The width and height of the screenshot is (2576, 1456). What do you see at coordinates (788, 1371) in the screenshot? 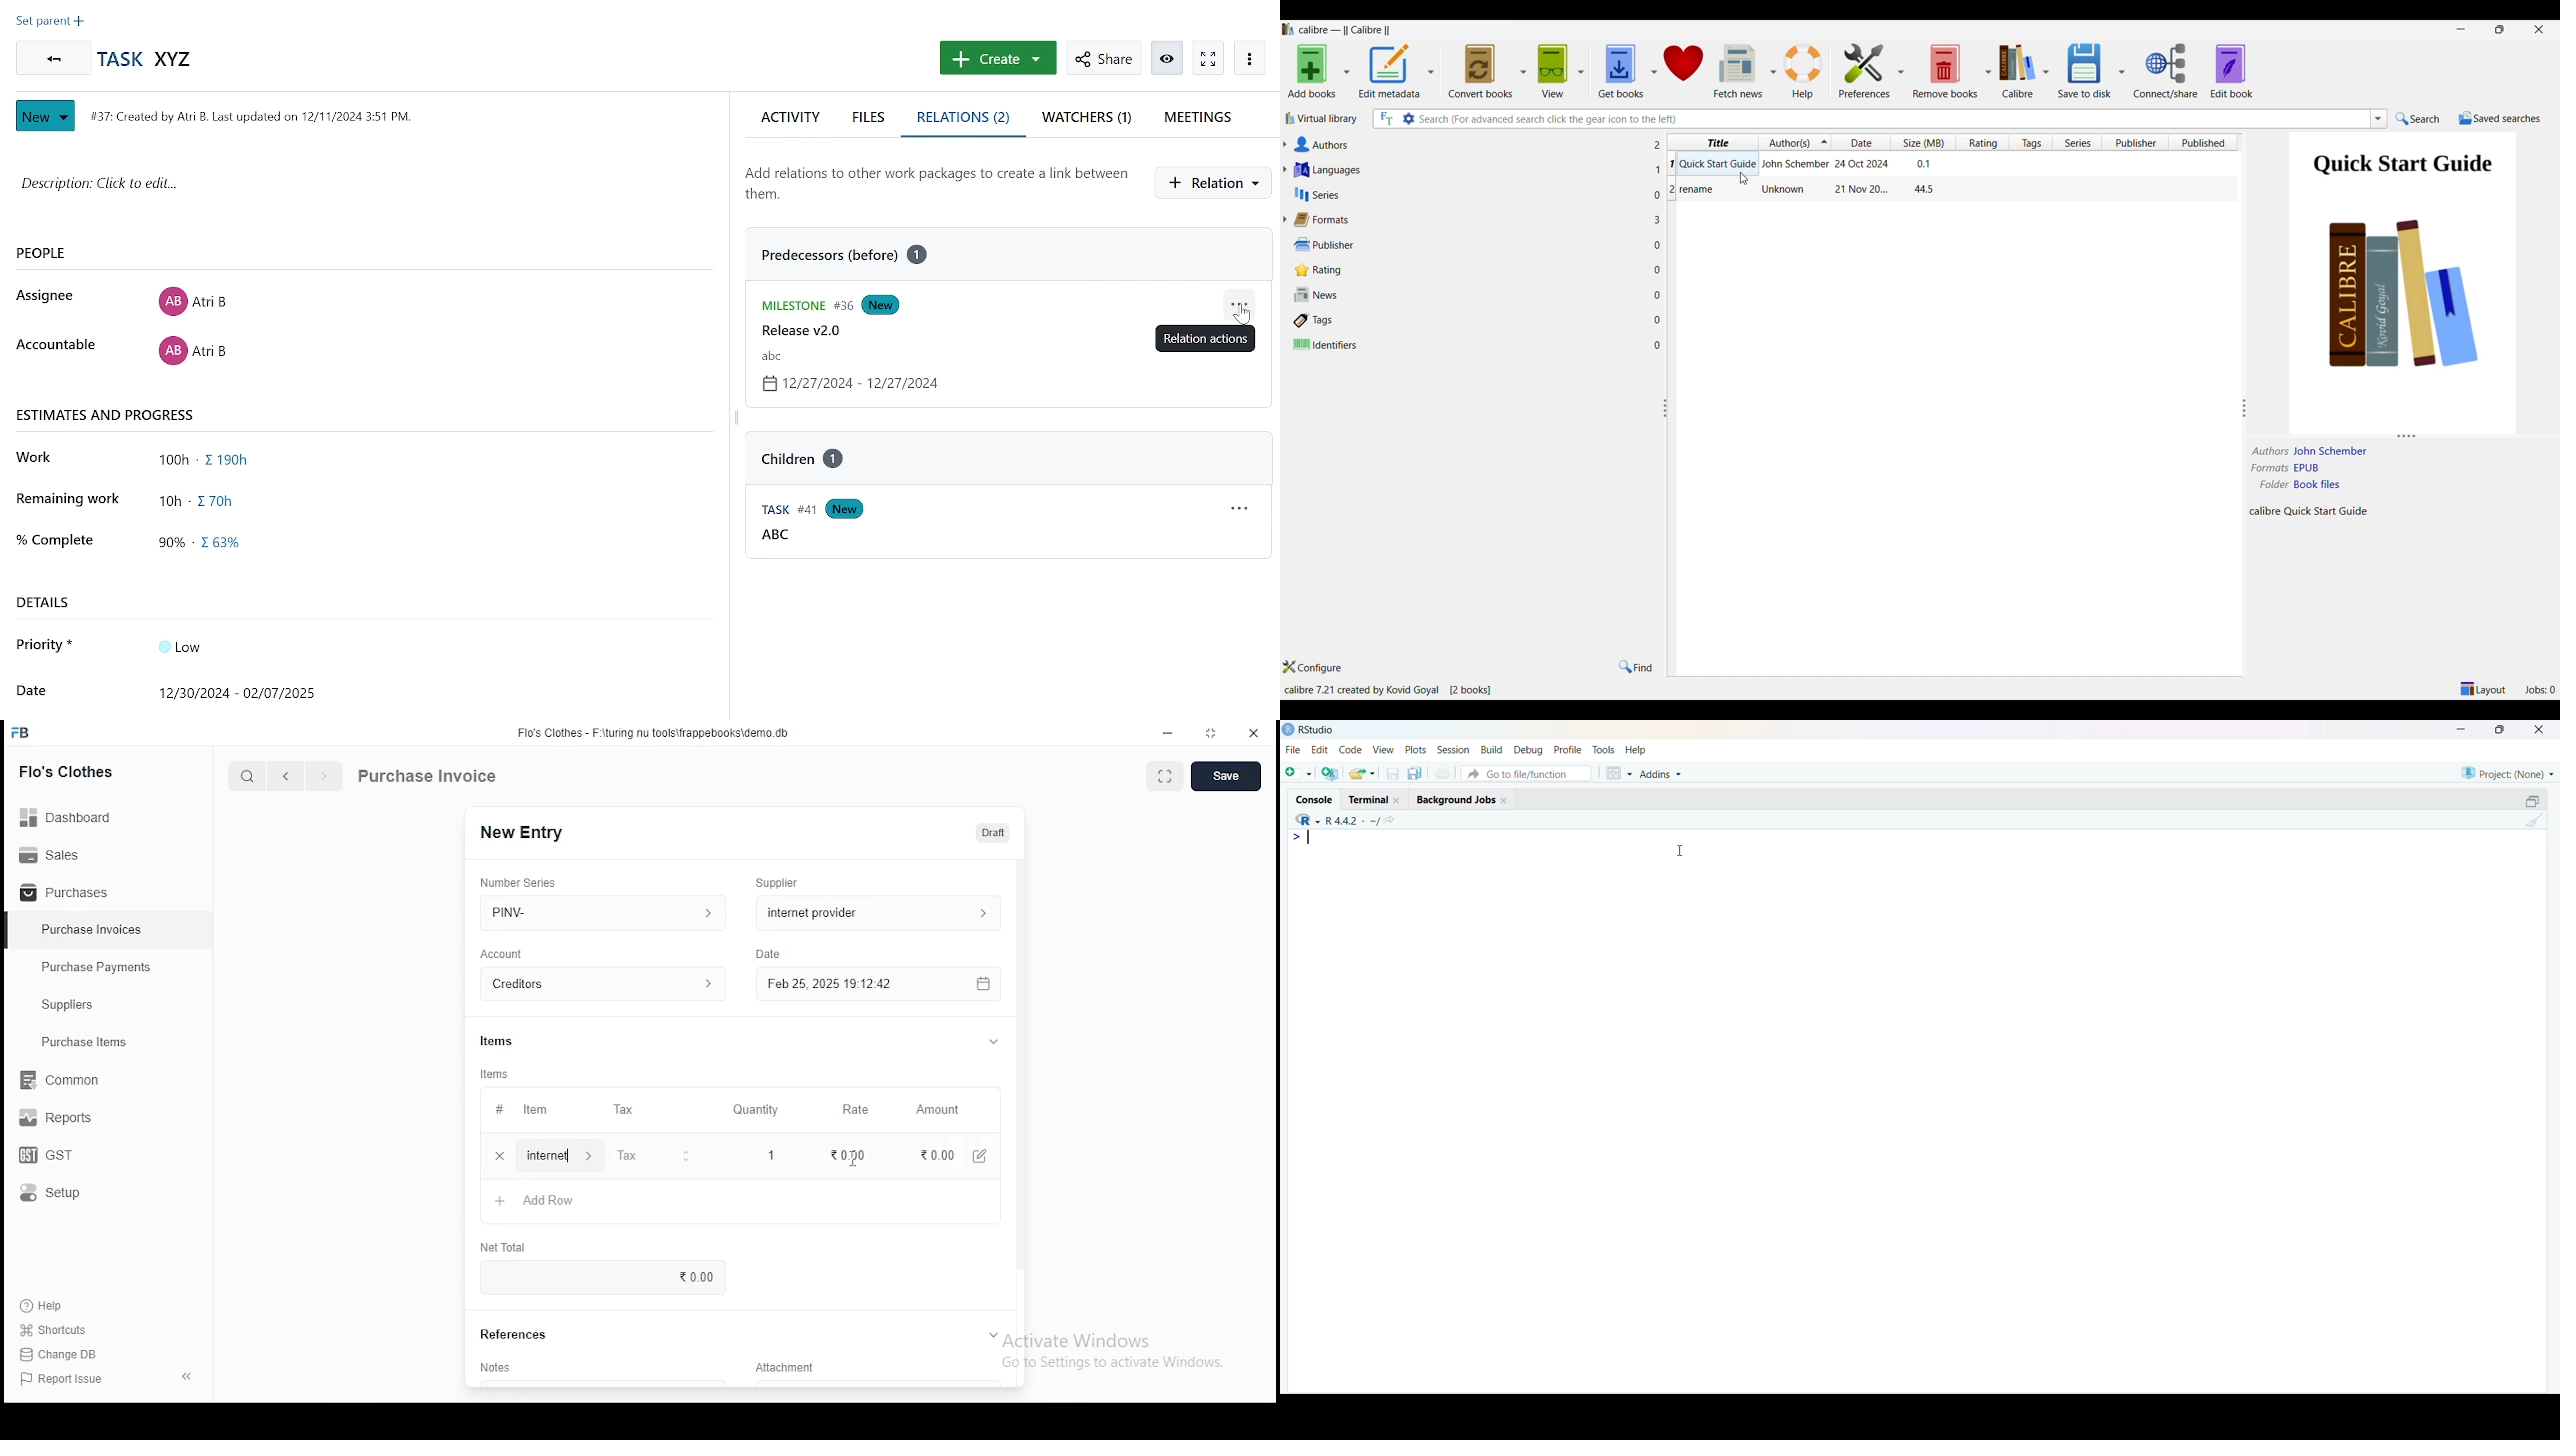
I see `Attachment` at bounding box center [788, 1371].